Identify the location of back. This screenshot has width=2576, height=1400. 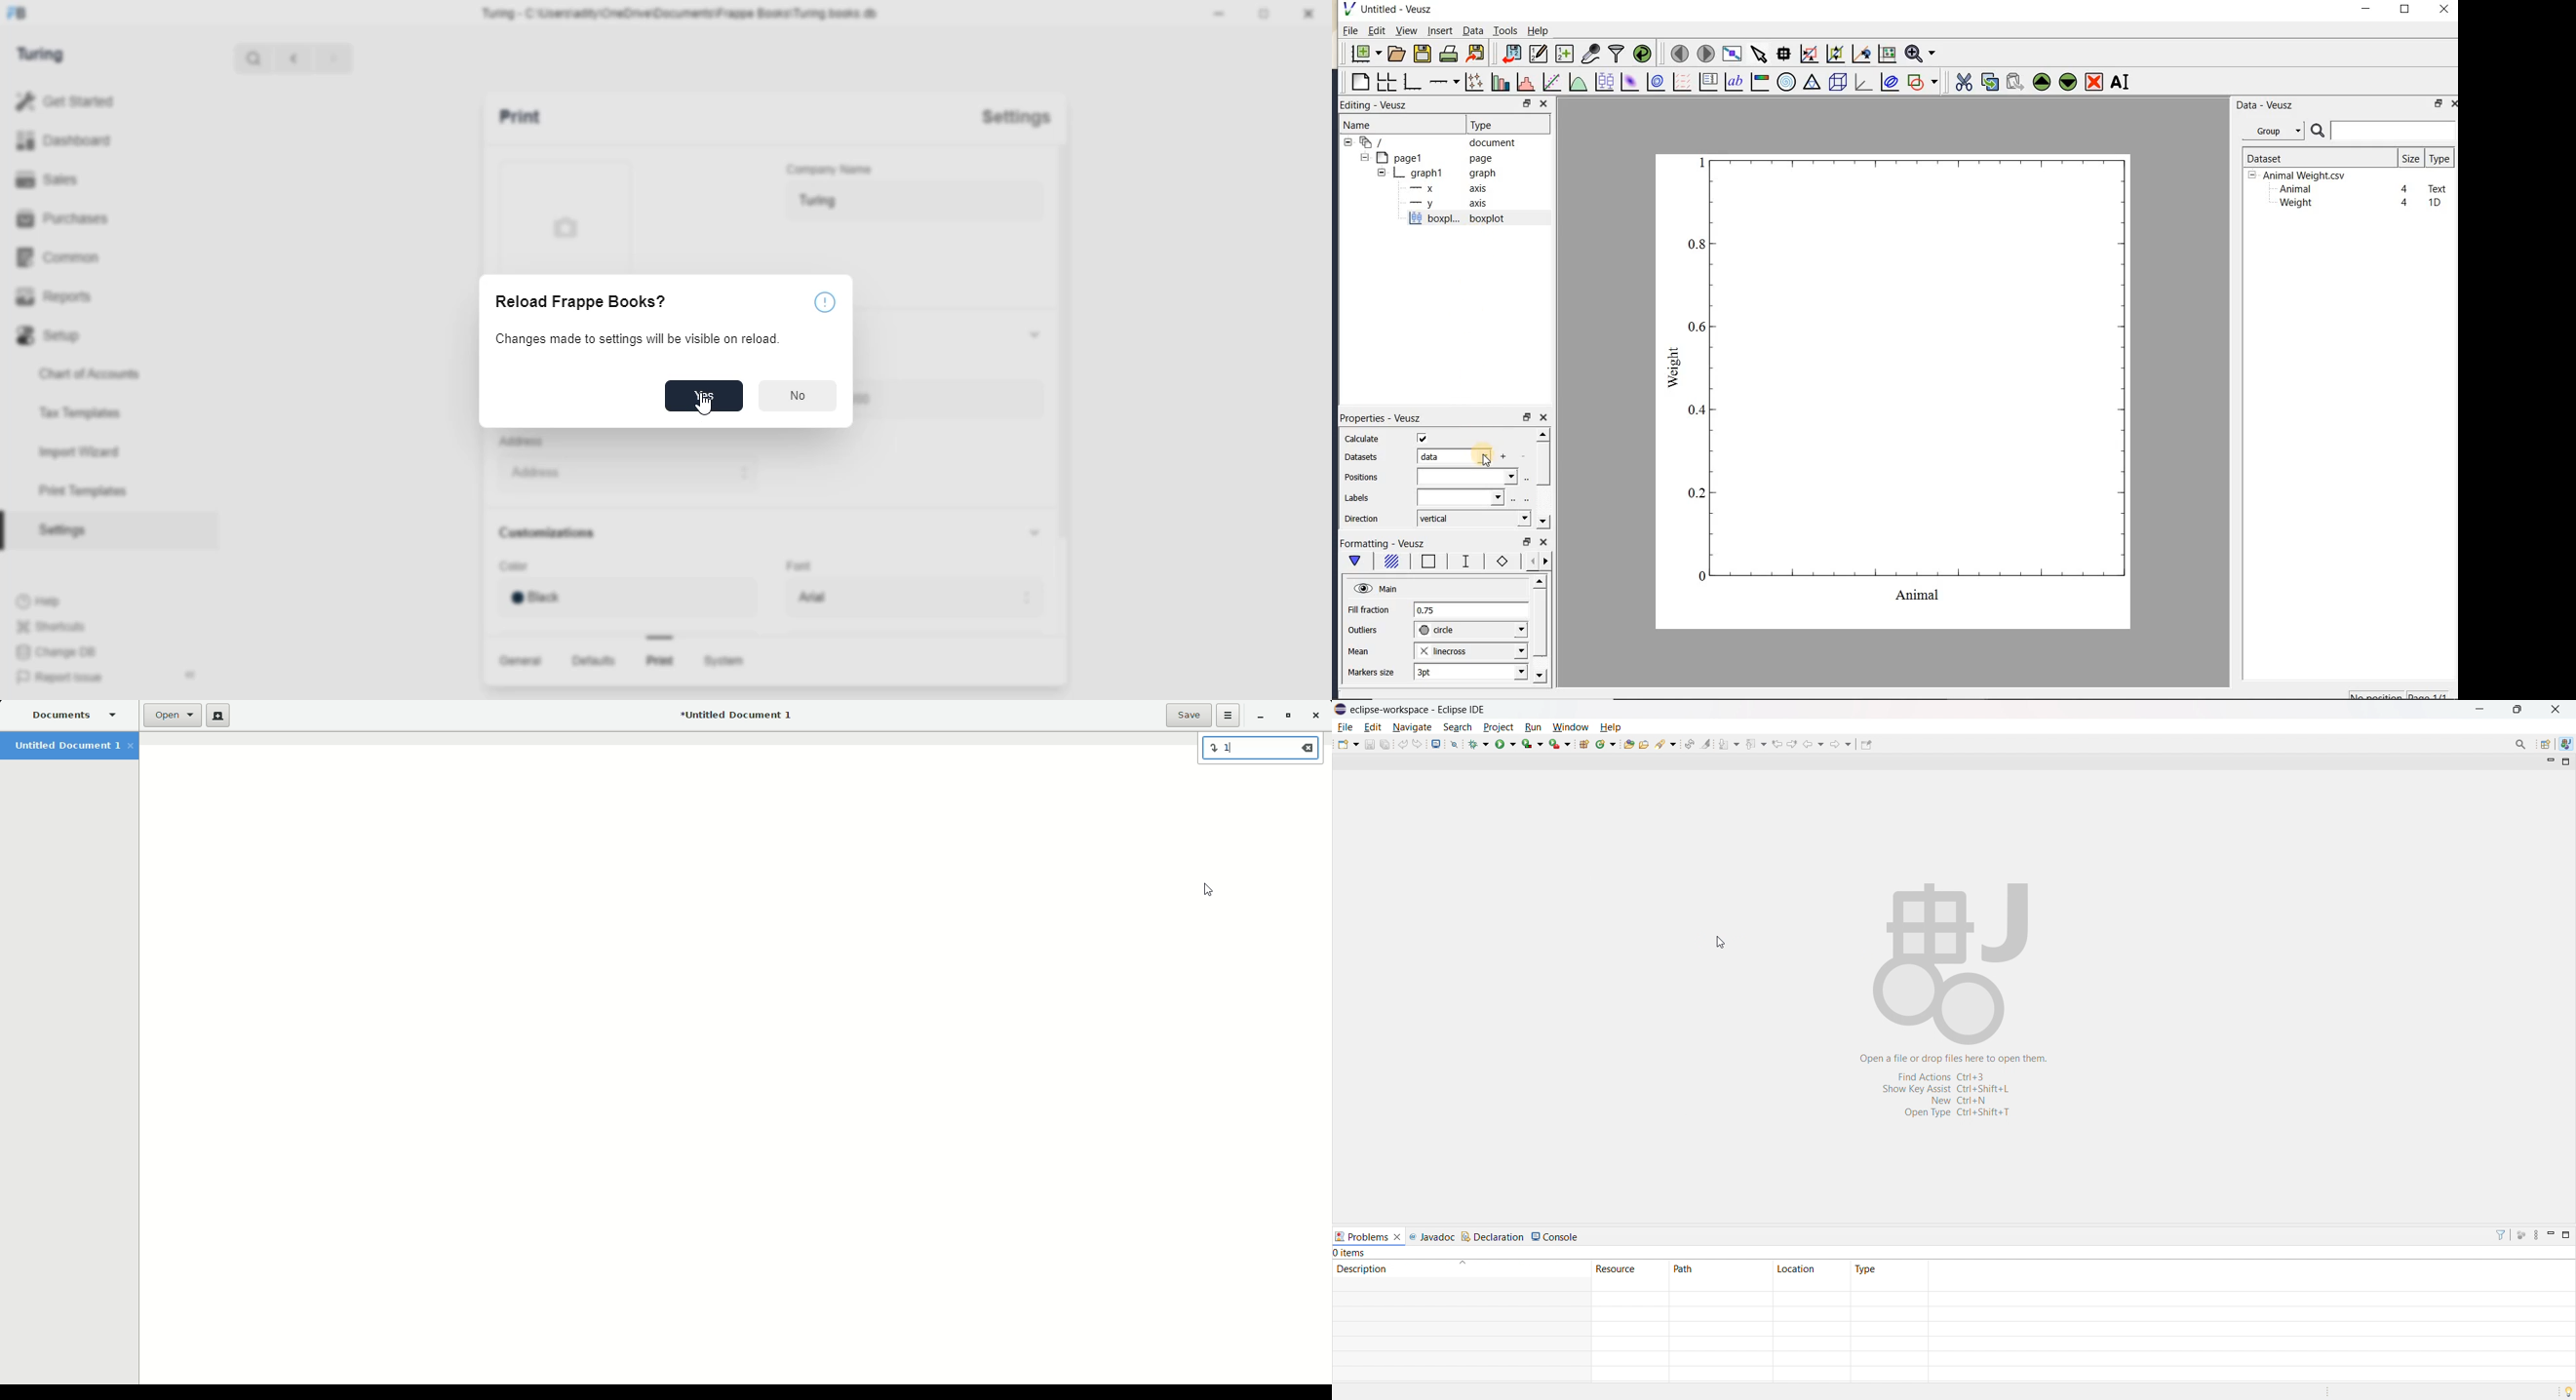
(1815, 743).